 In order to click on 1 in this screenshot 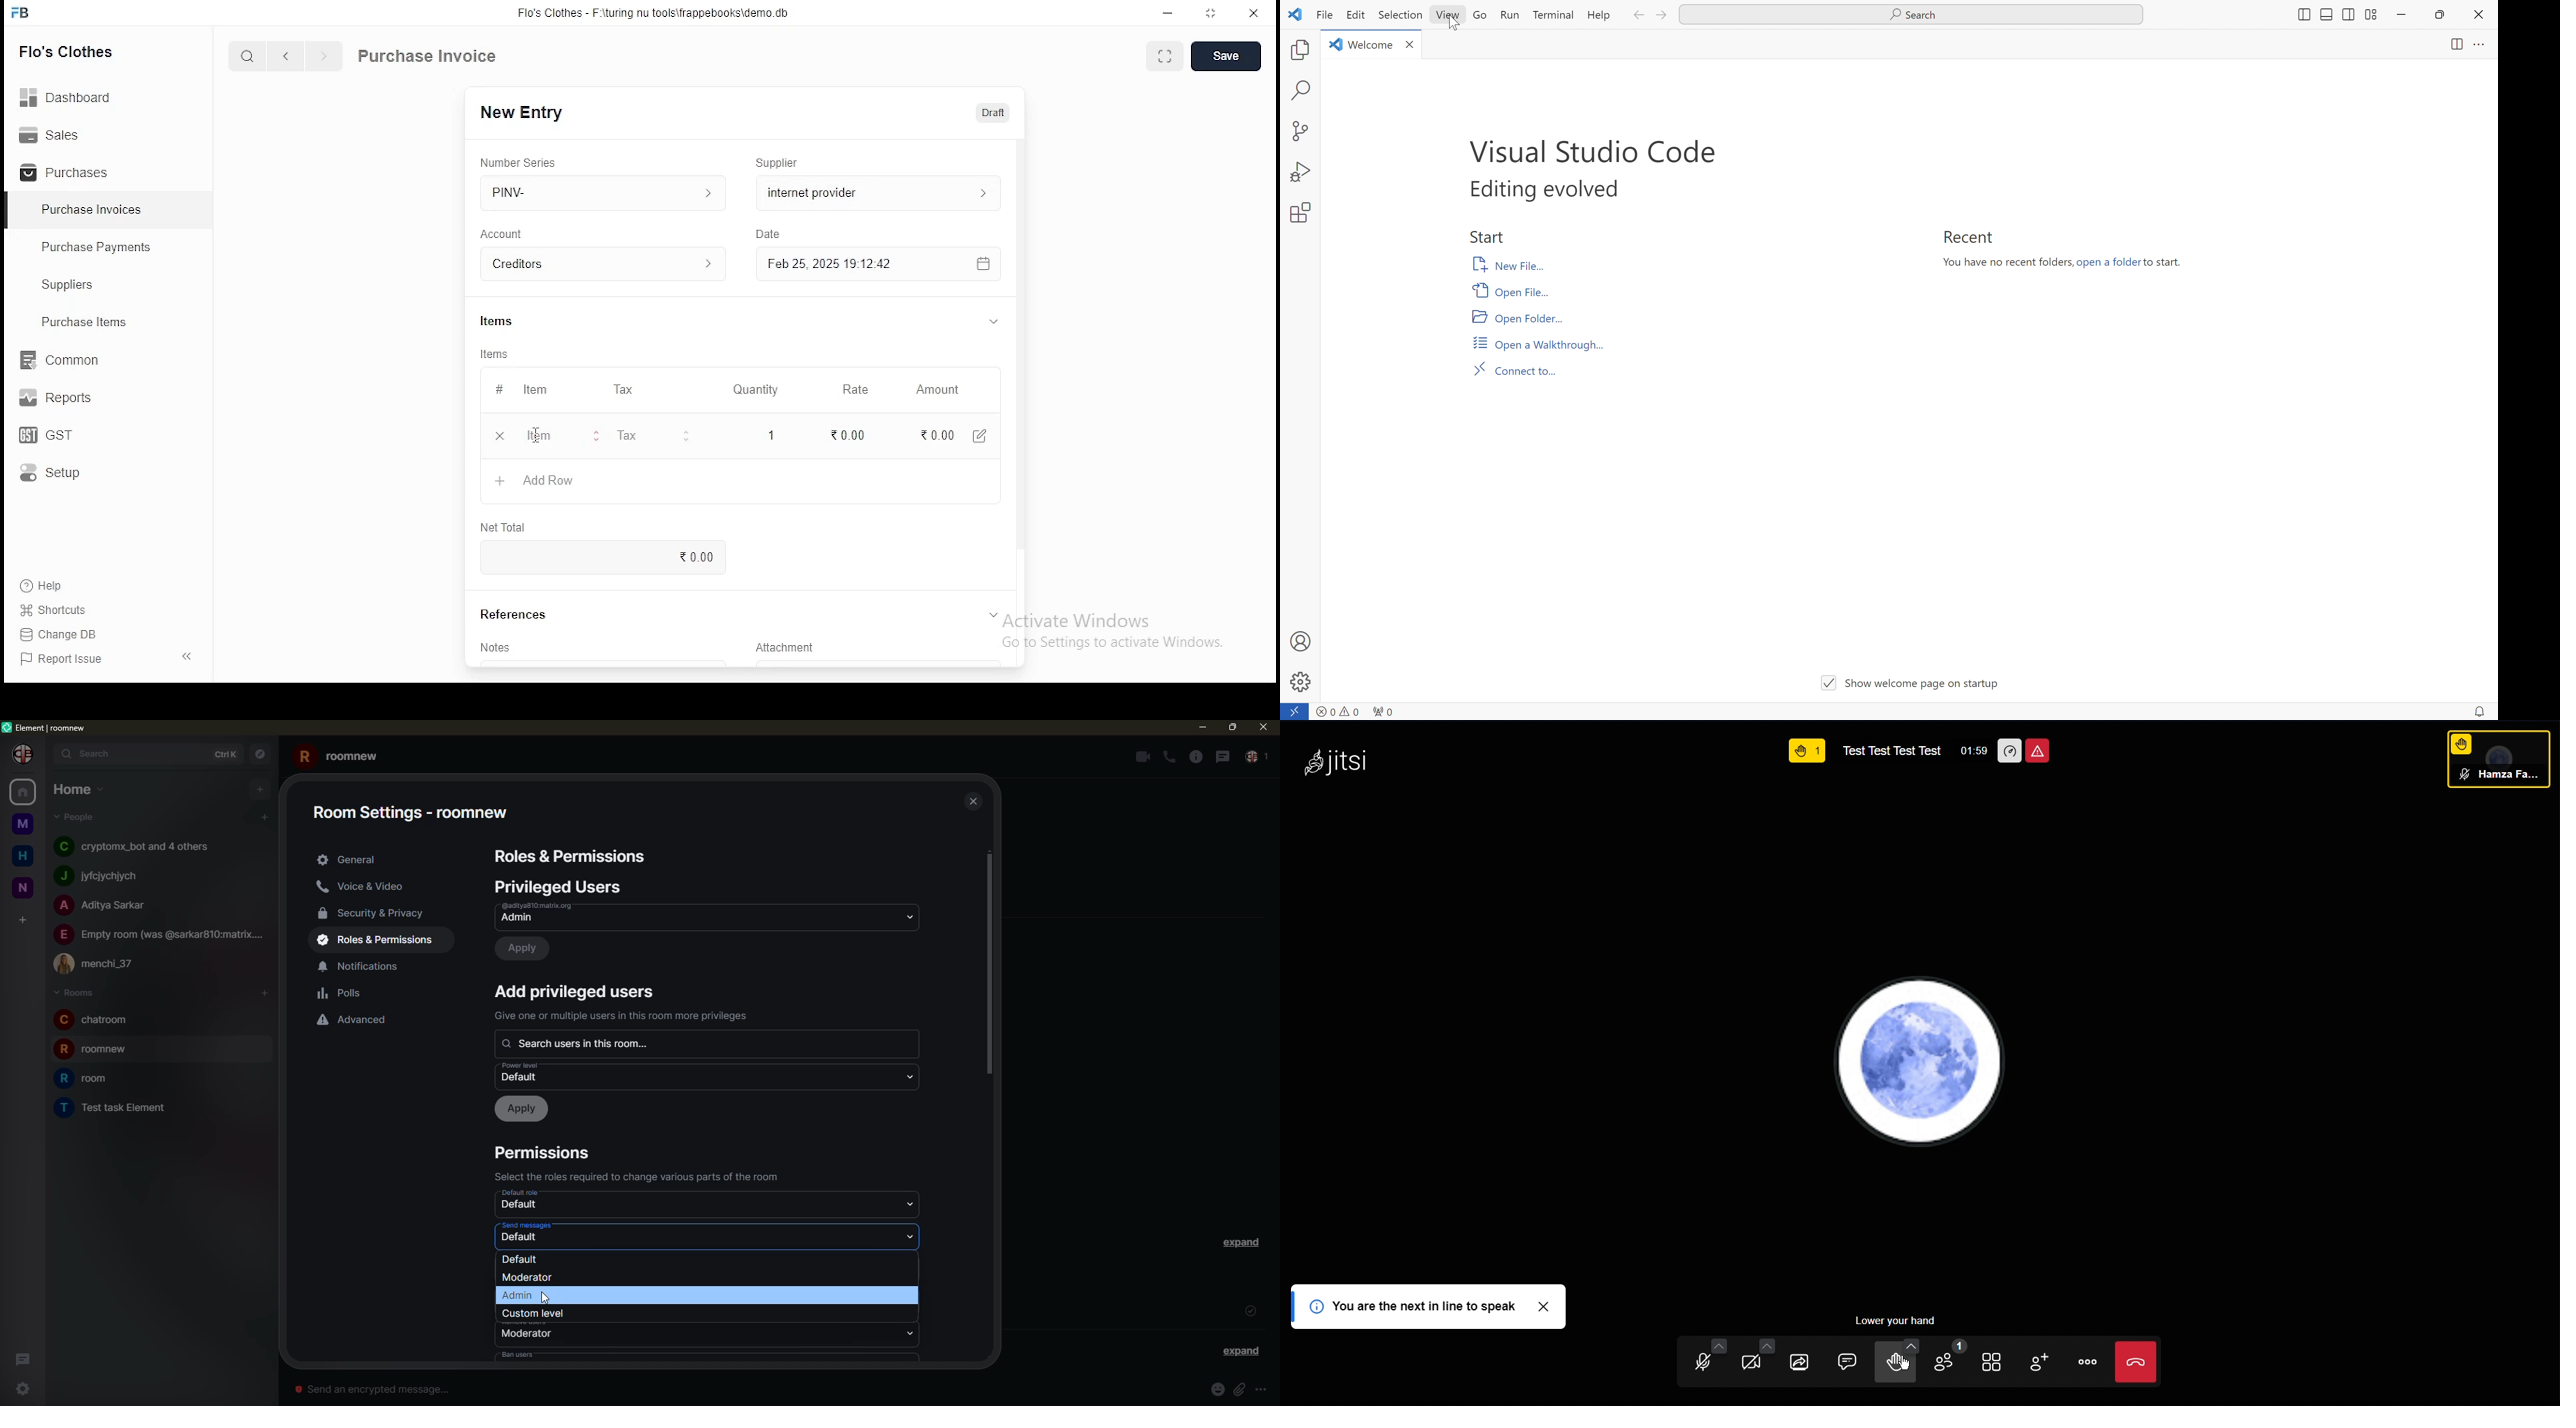, I will do `click(774, 435)`.